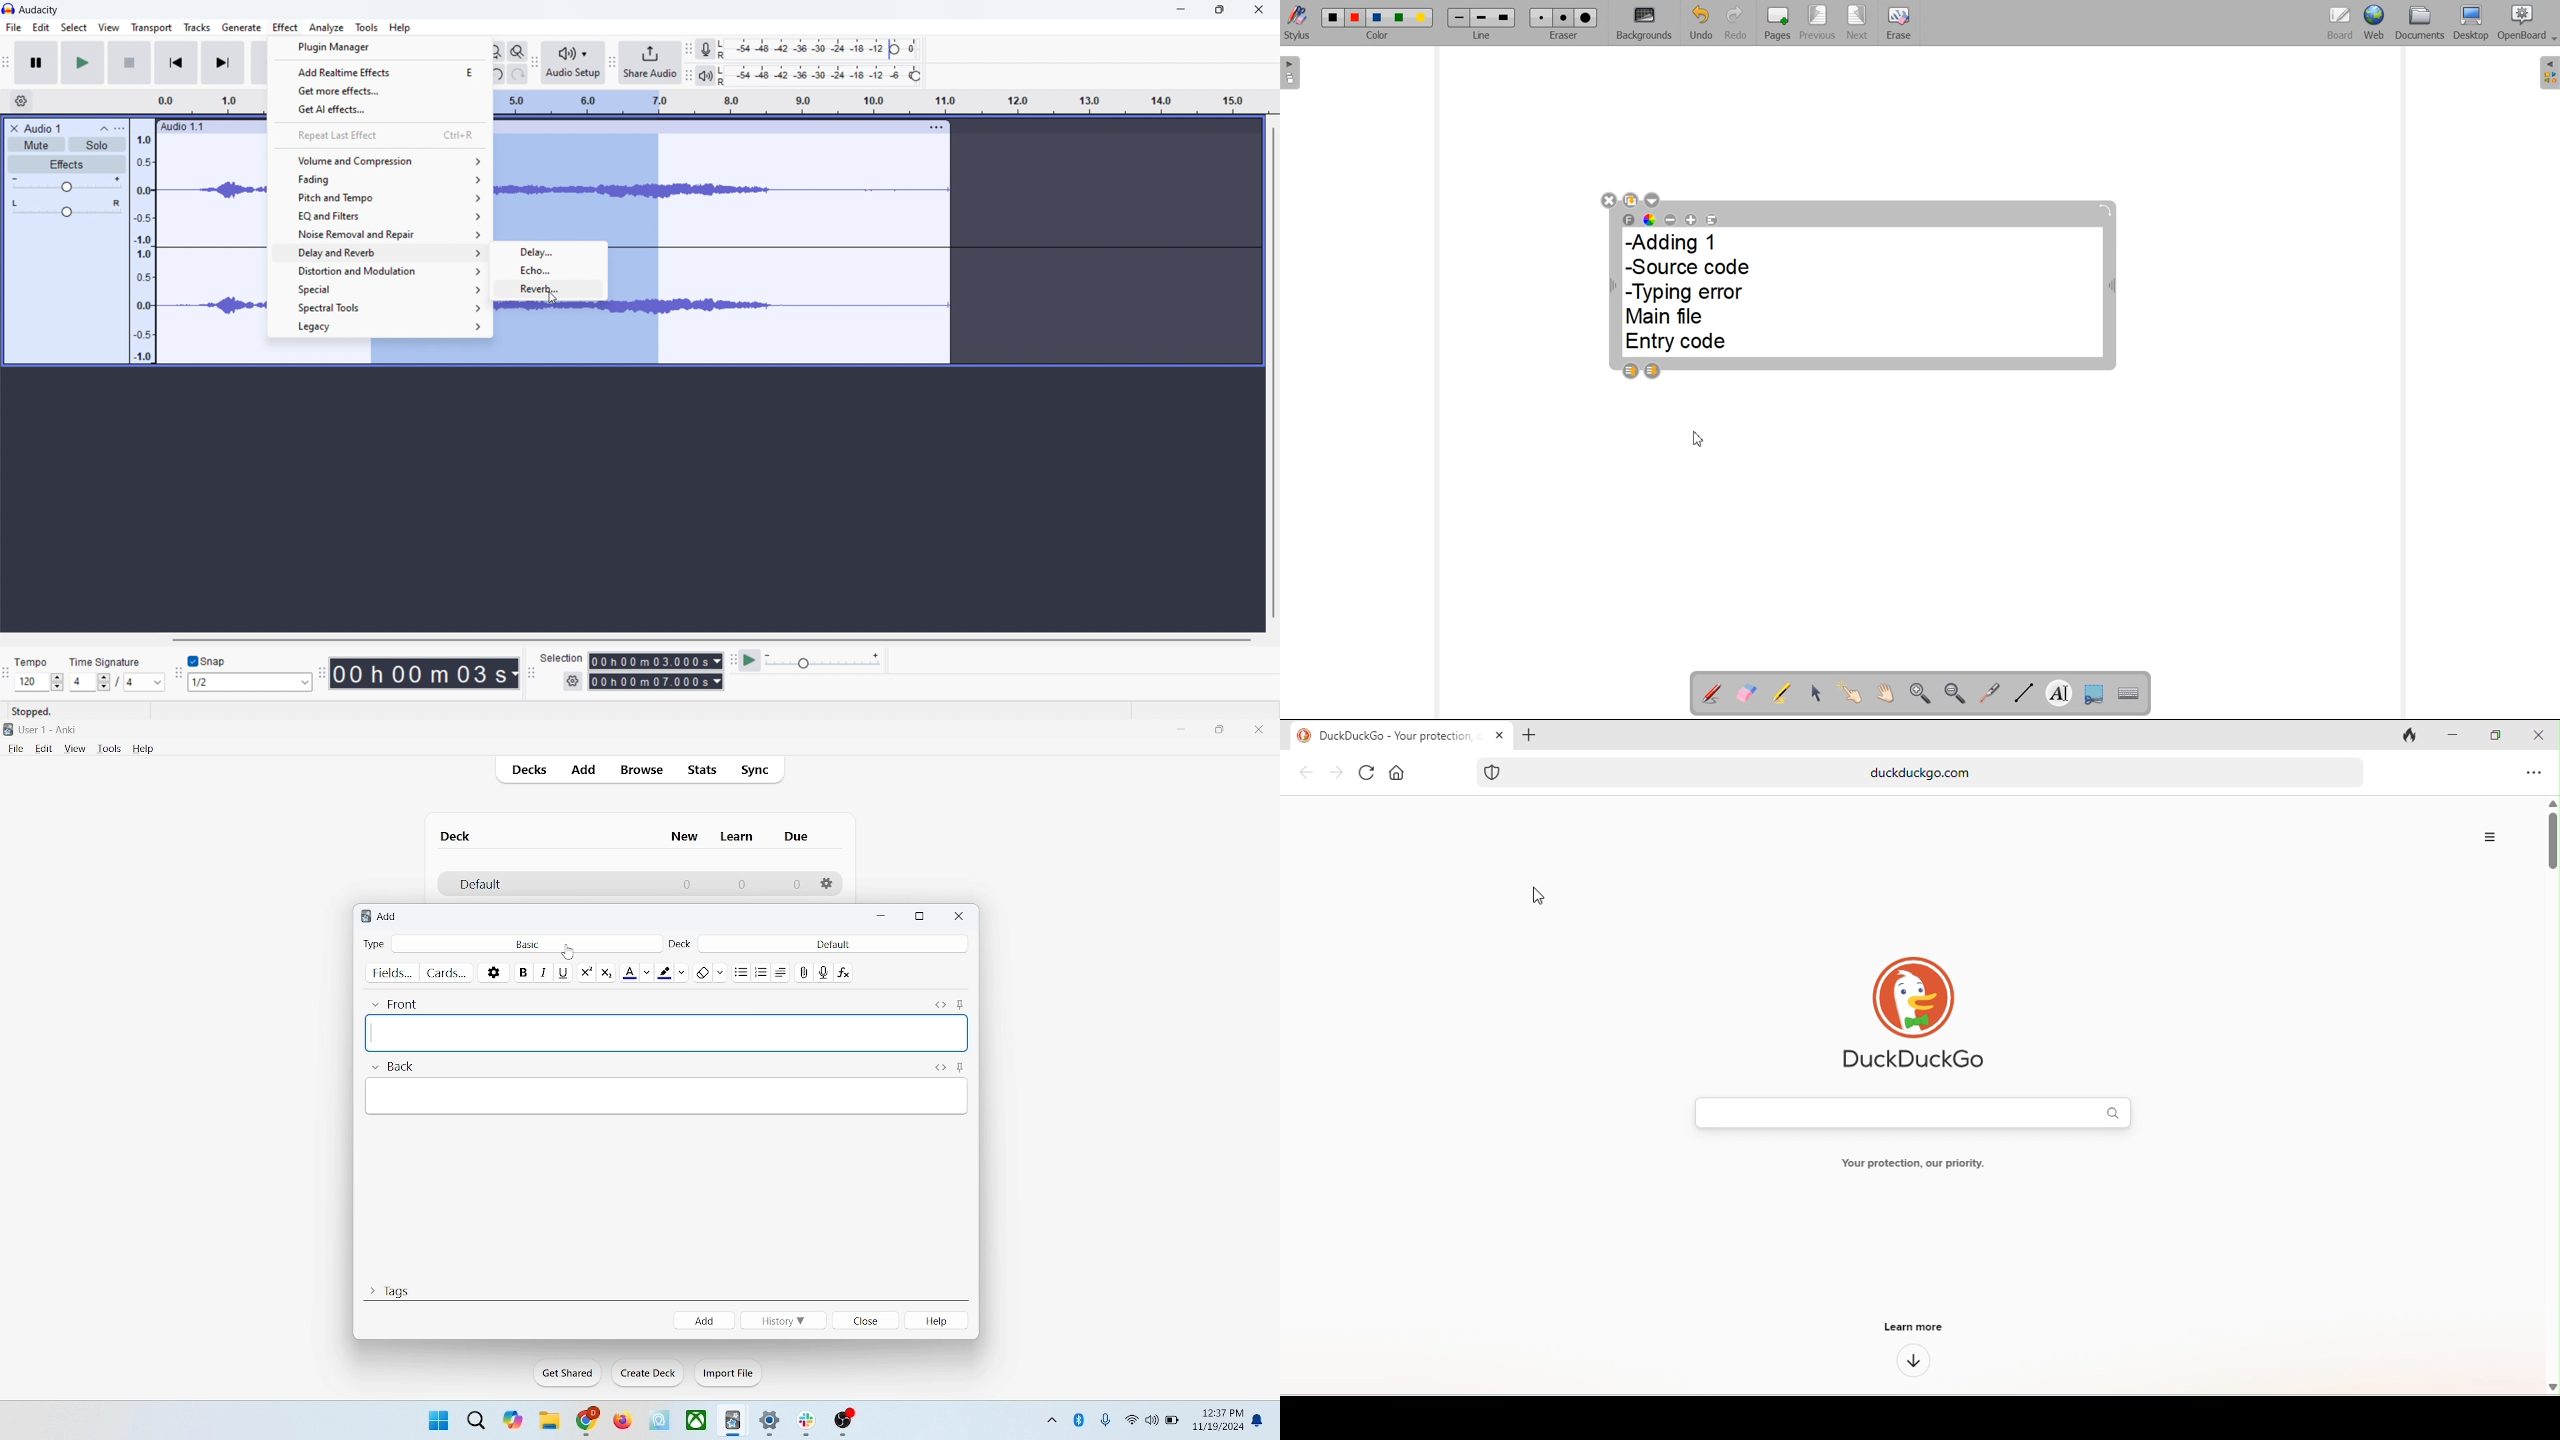 The width and height of the screenshot is (2576, 1456). What do you see at coordinates (446, 973) in the screenshot?
I see `cards` at bounding box center [446, 973].